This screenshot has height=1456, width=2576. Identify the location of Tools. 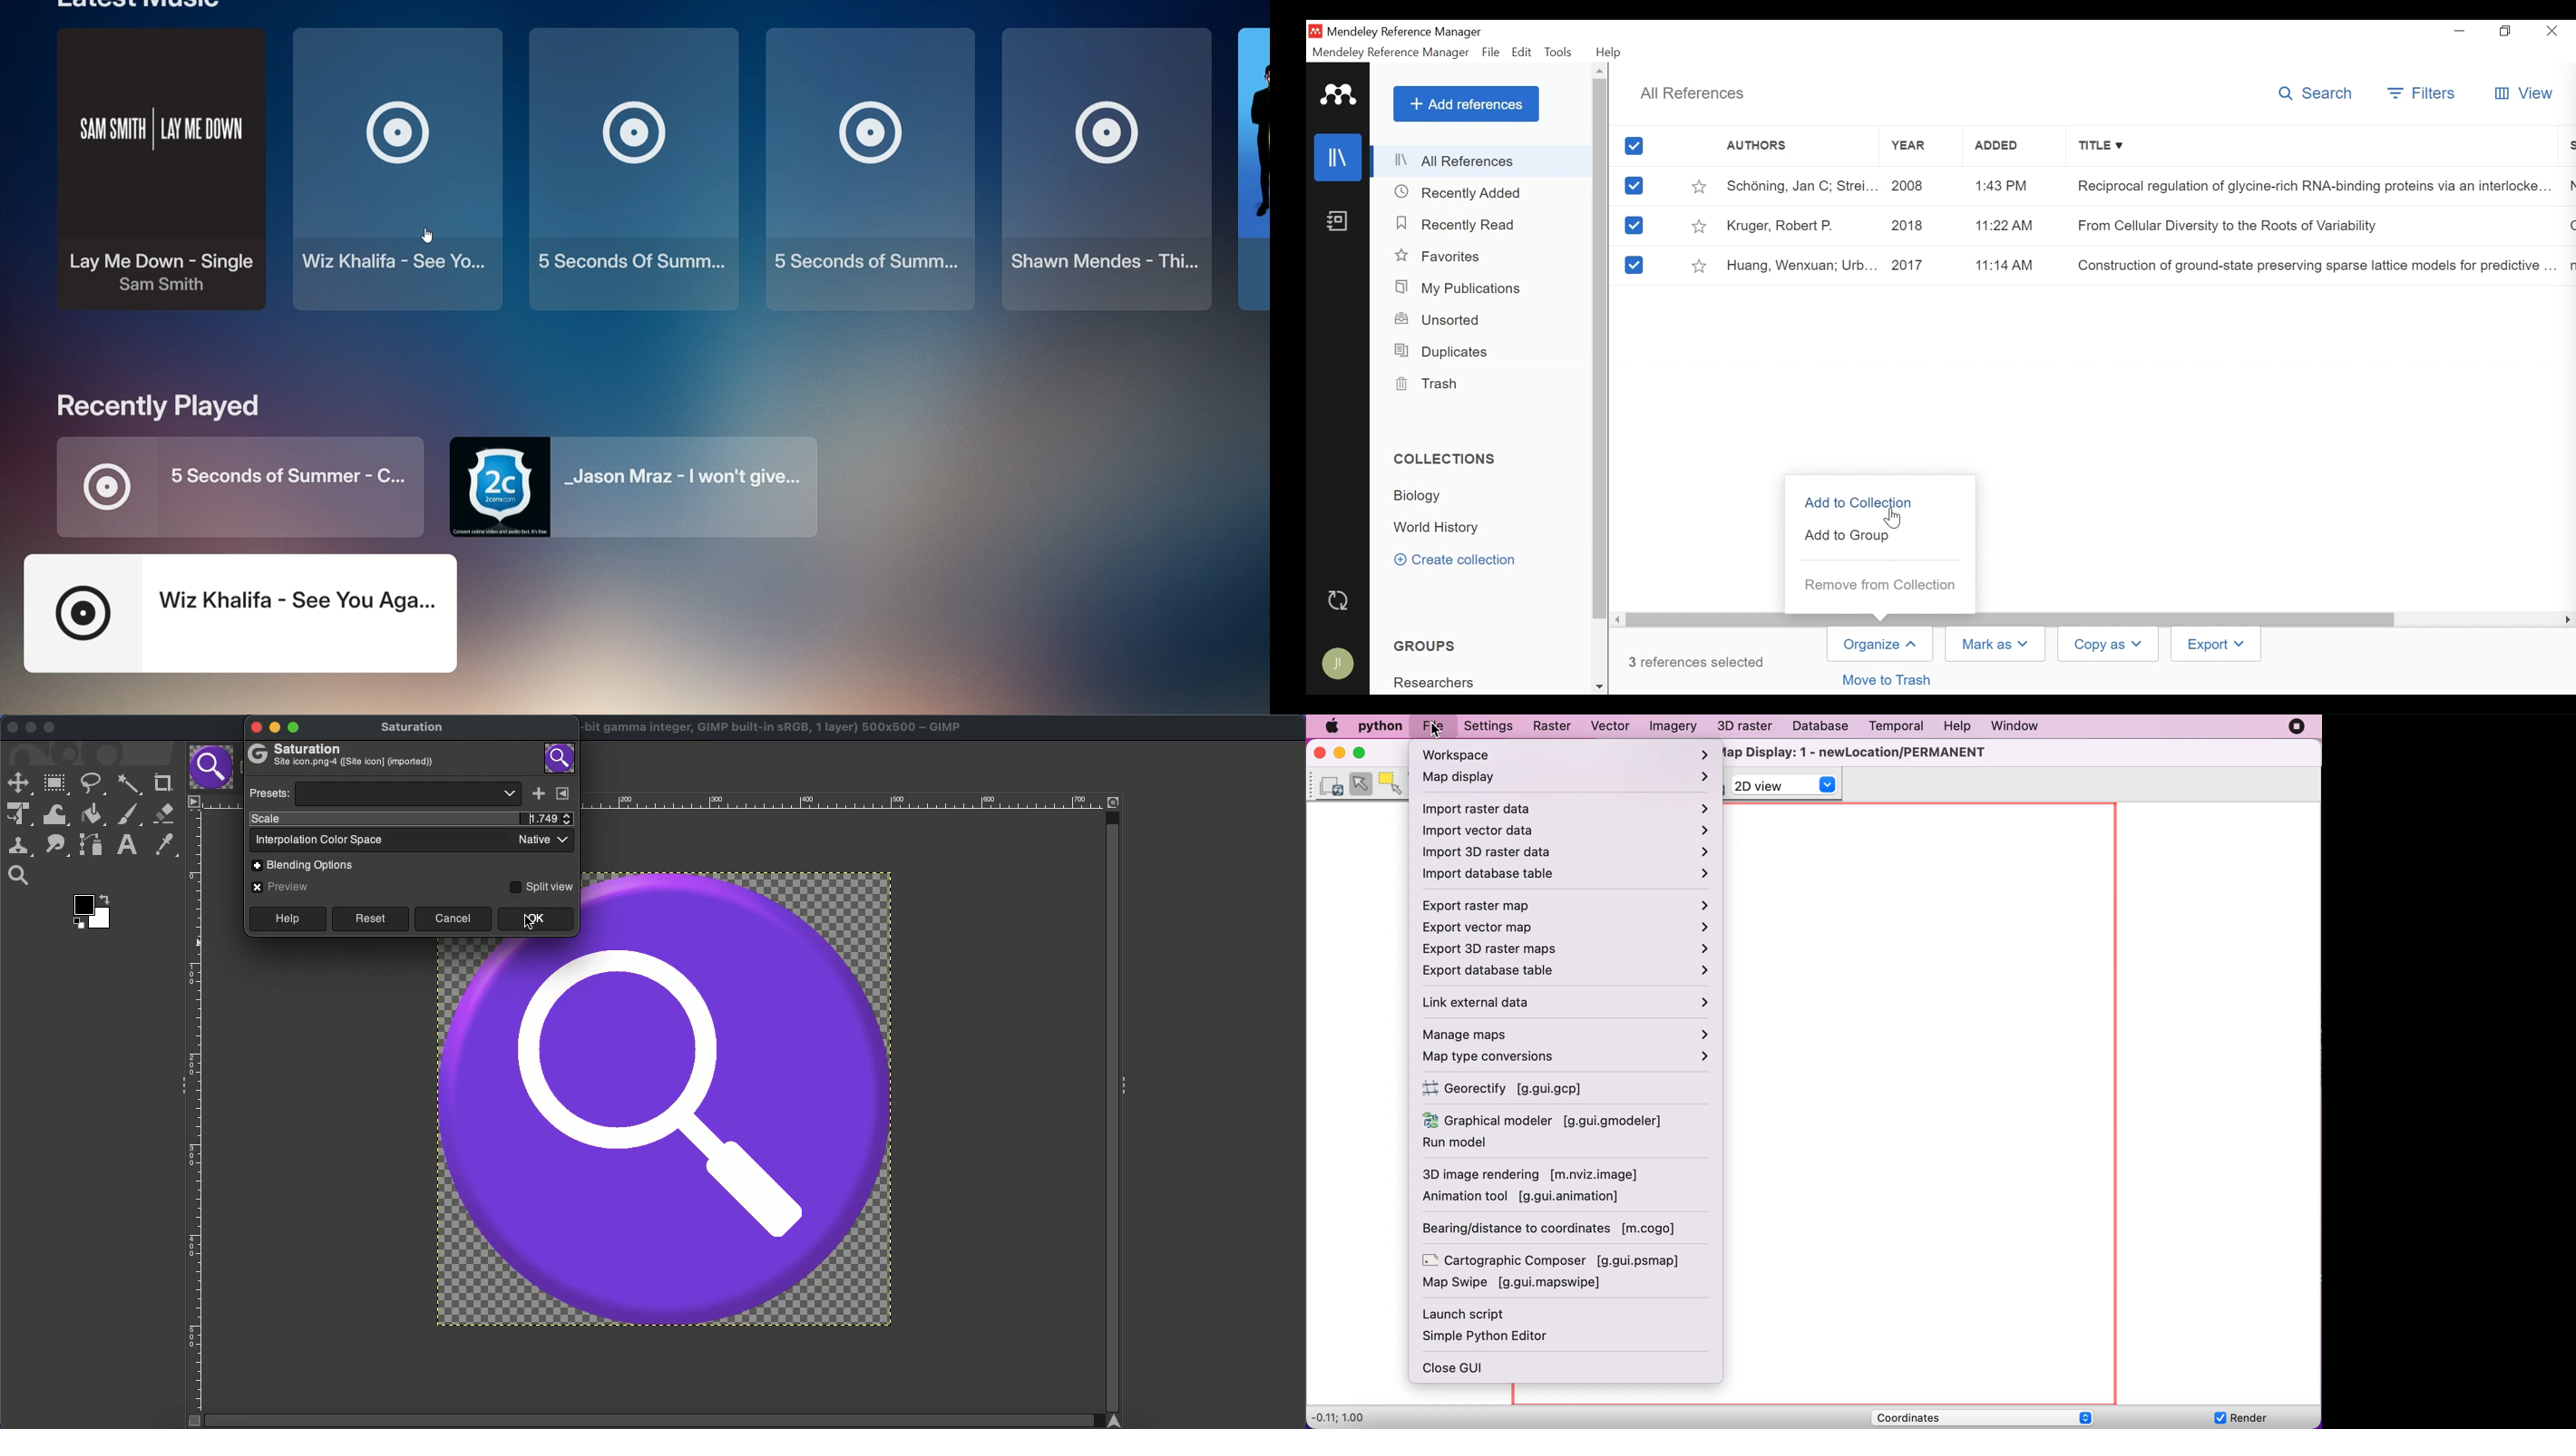
(1559, 52).